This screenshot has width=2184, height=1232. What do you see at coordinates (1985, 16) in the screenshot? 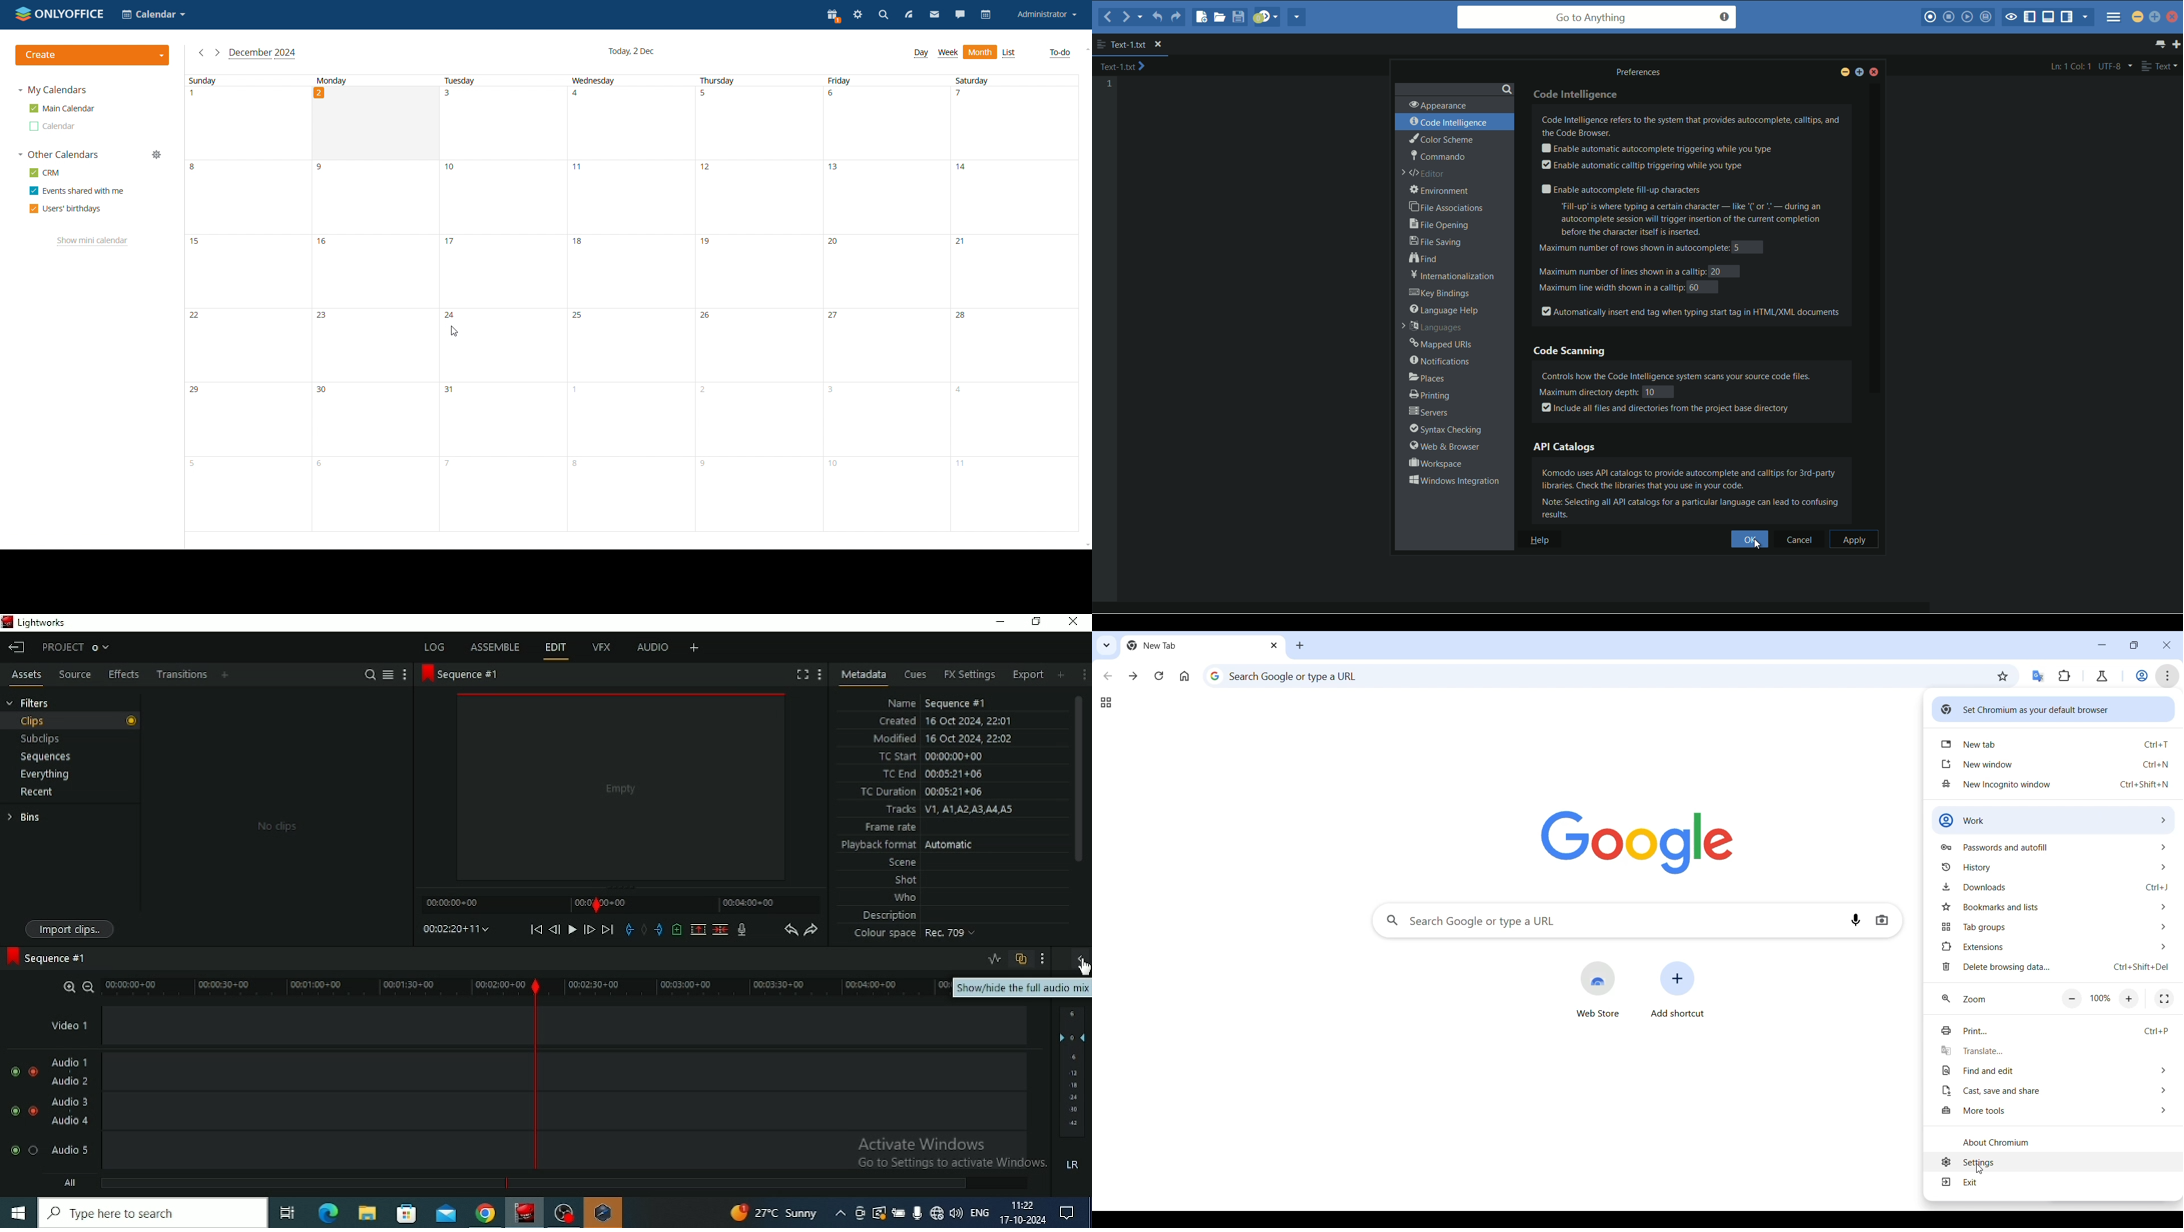
I see `save macro to toolbox` at bounding box center [1985, 16].